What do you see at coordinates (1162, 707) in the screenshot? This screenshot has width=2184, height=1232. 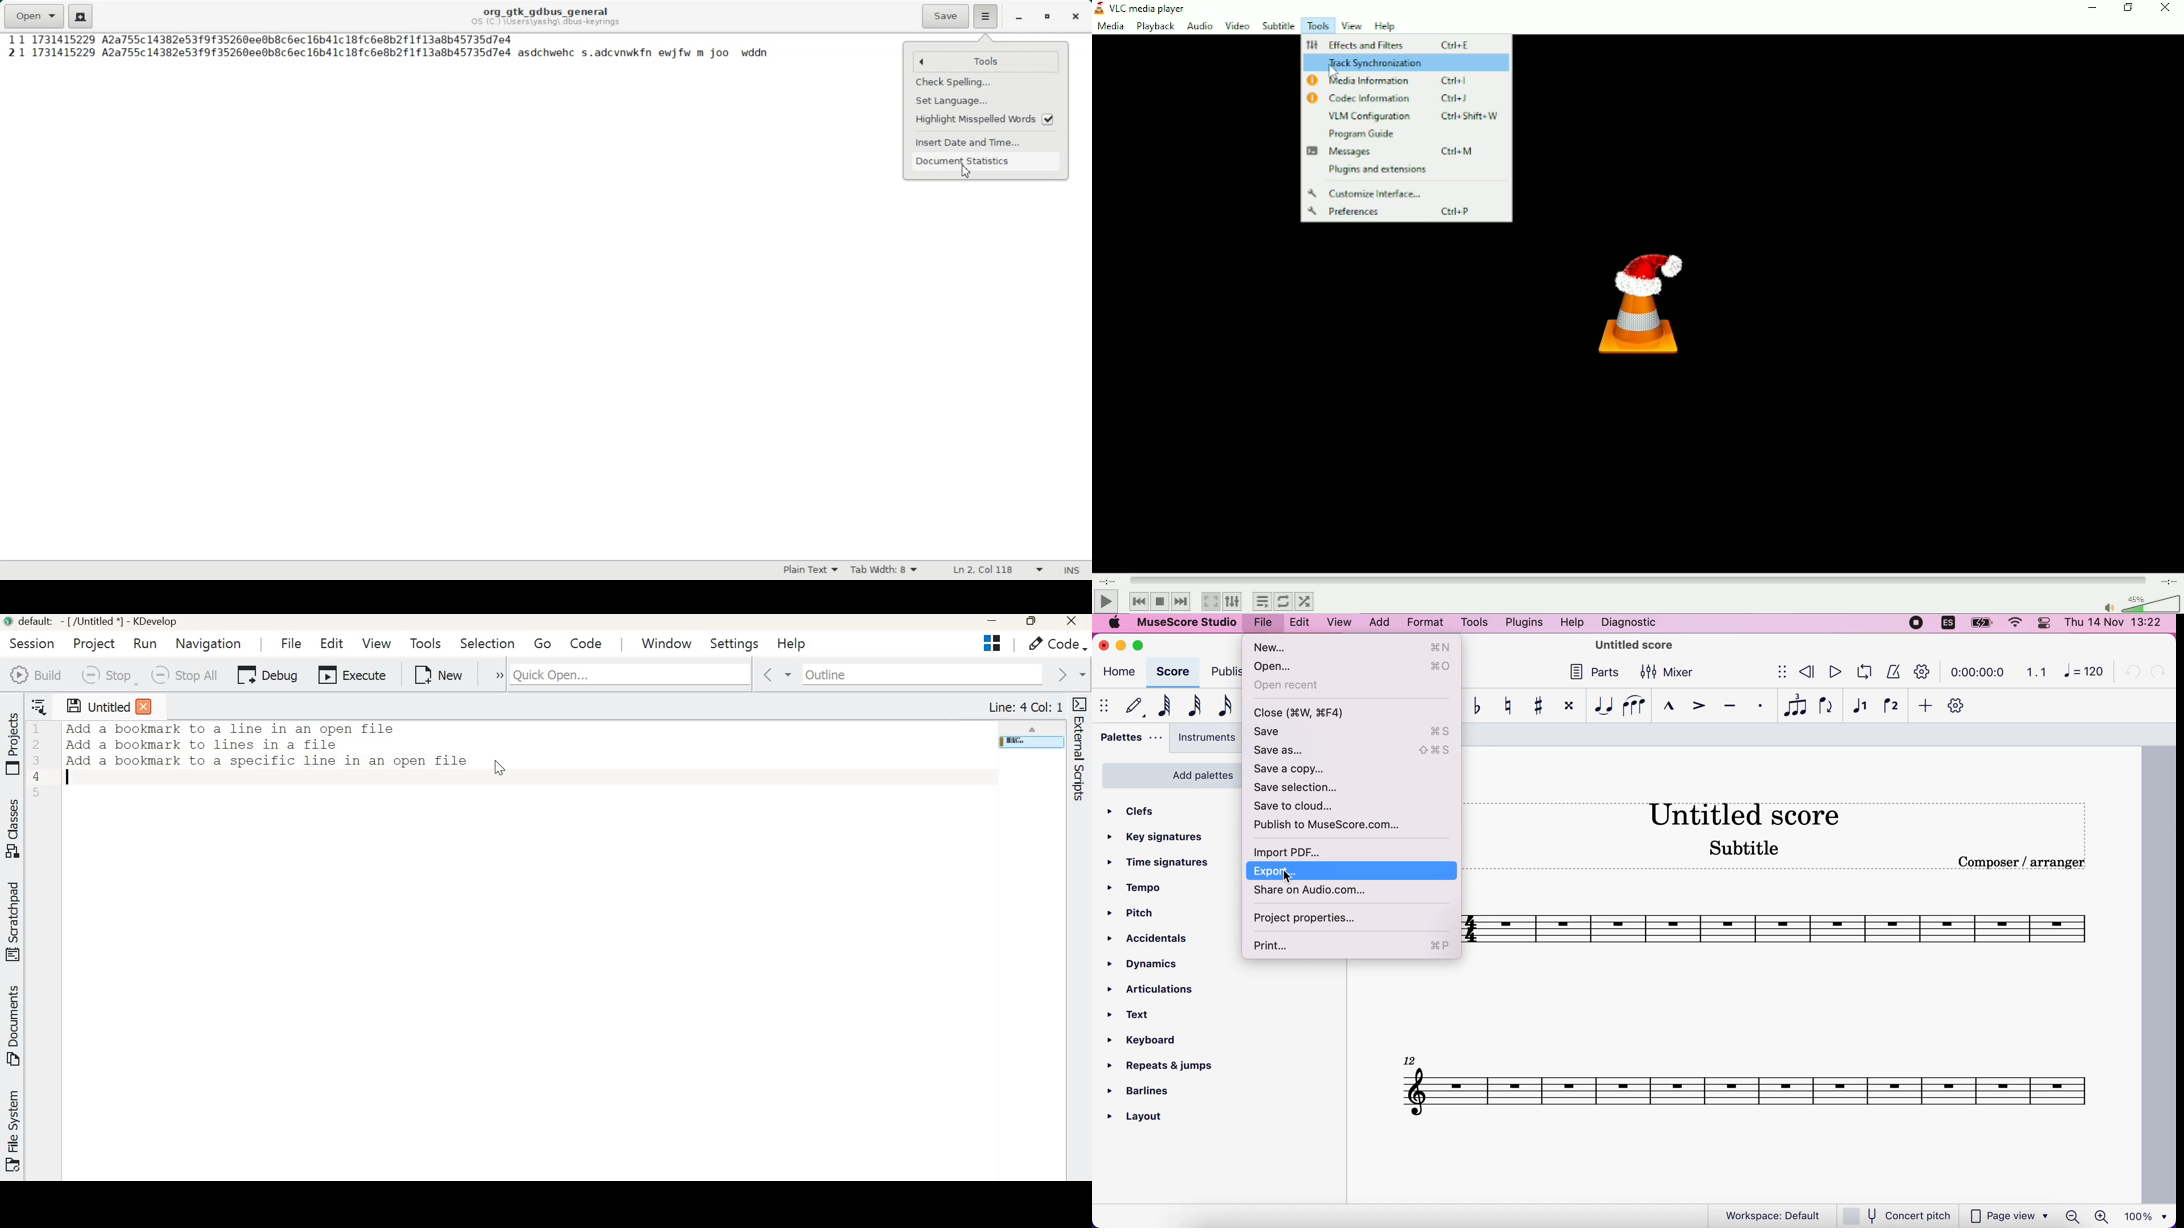 I see `64th note` at bounding box center [1162, 707].